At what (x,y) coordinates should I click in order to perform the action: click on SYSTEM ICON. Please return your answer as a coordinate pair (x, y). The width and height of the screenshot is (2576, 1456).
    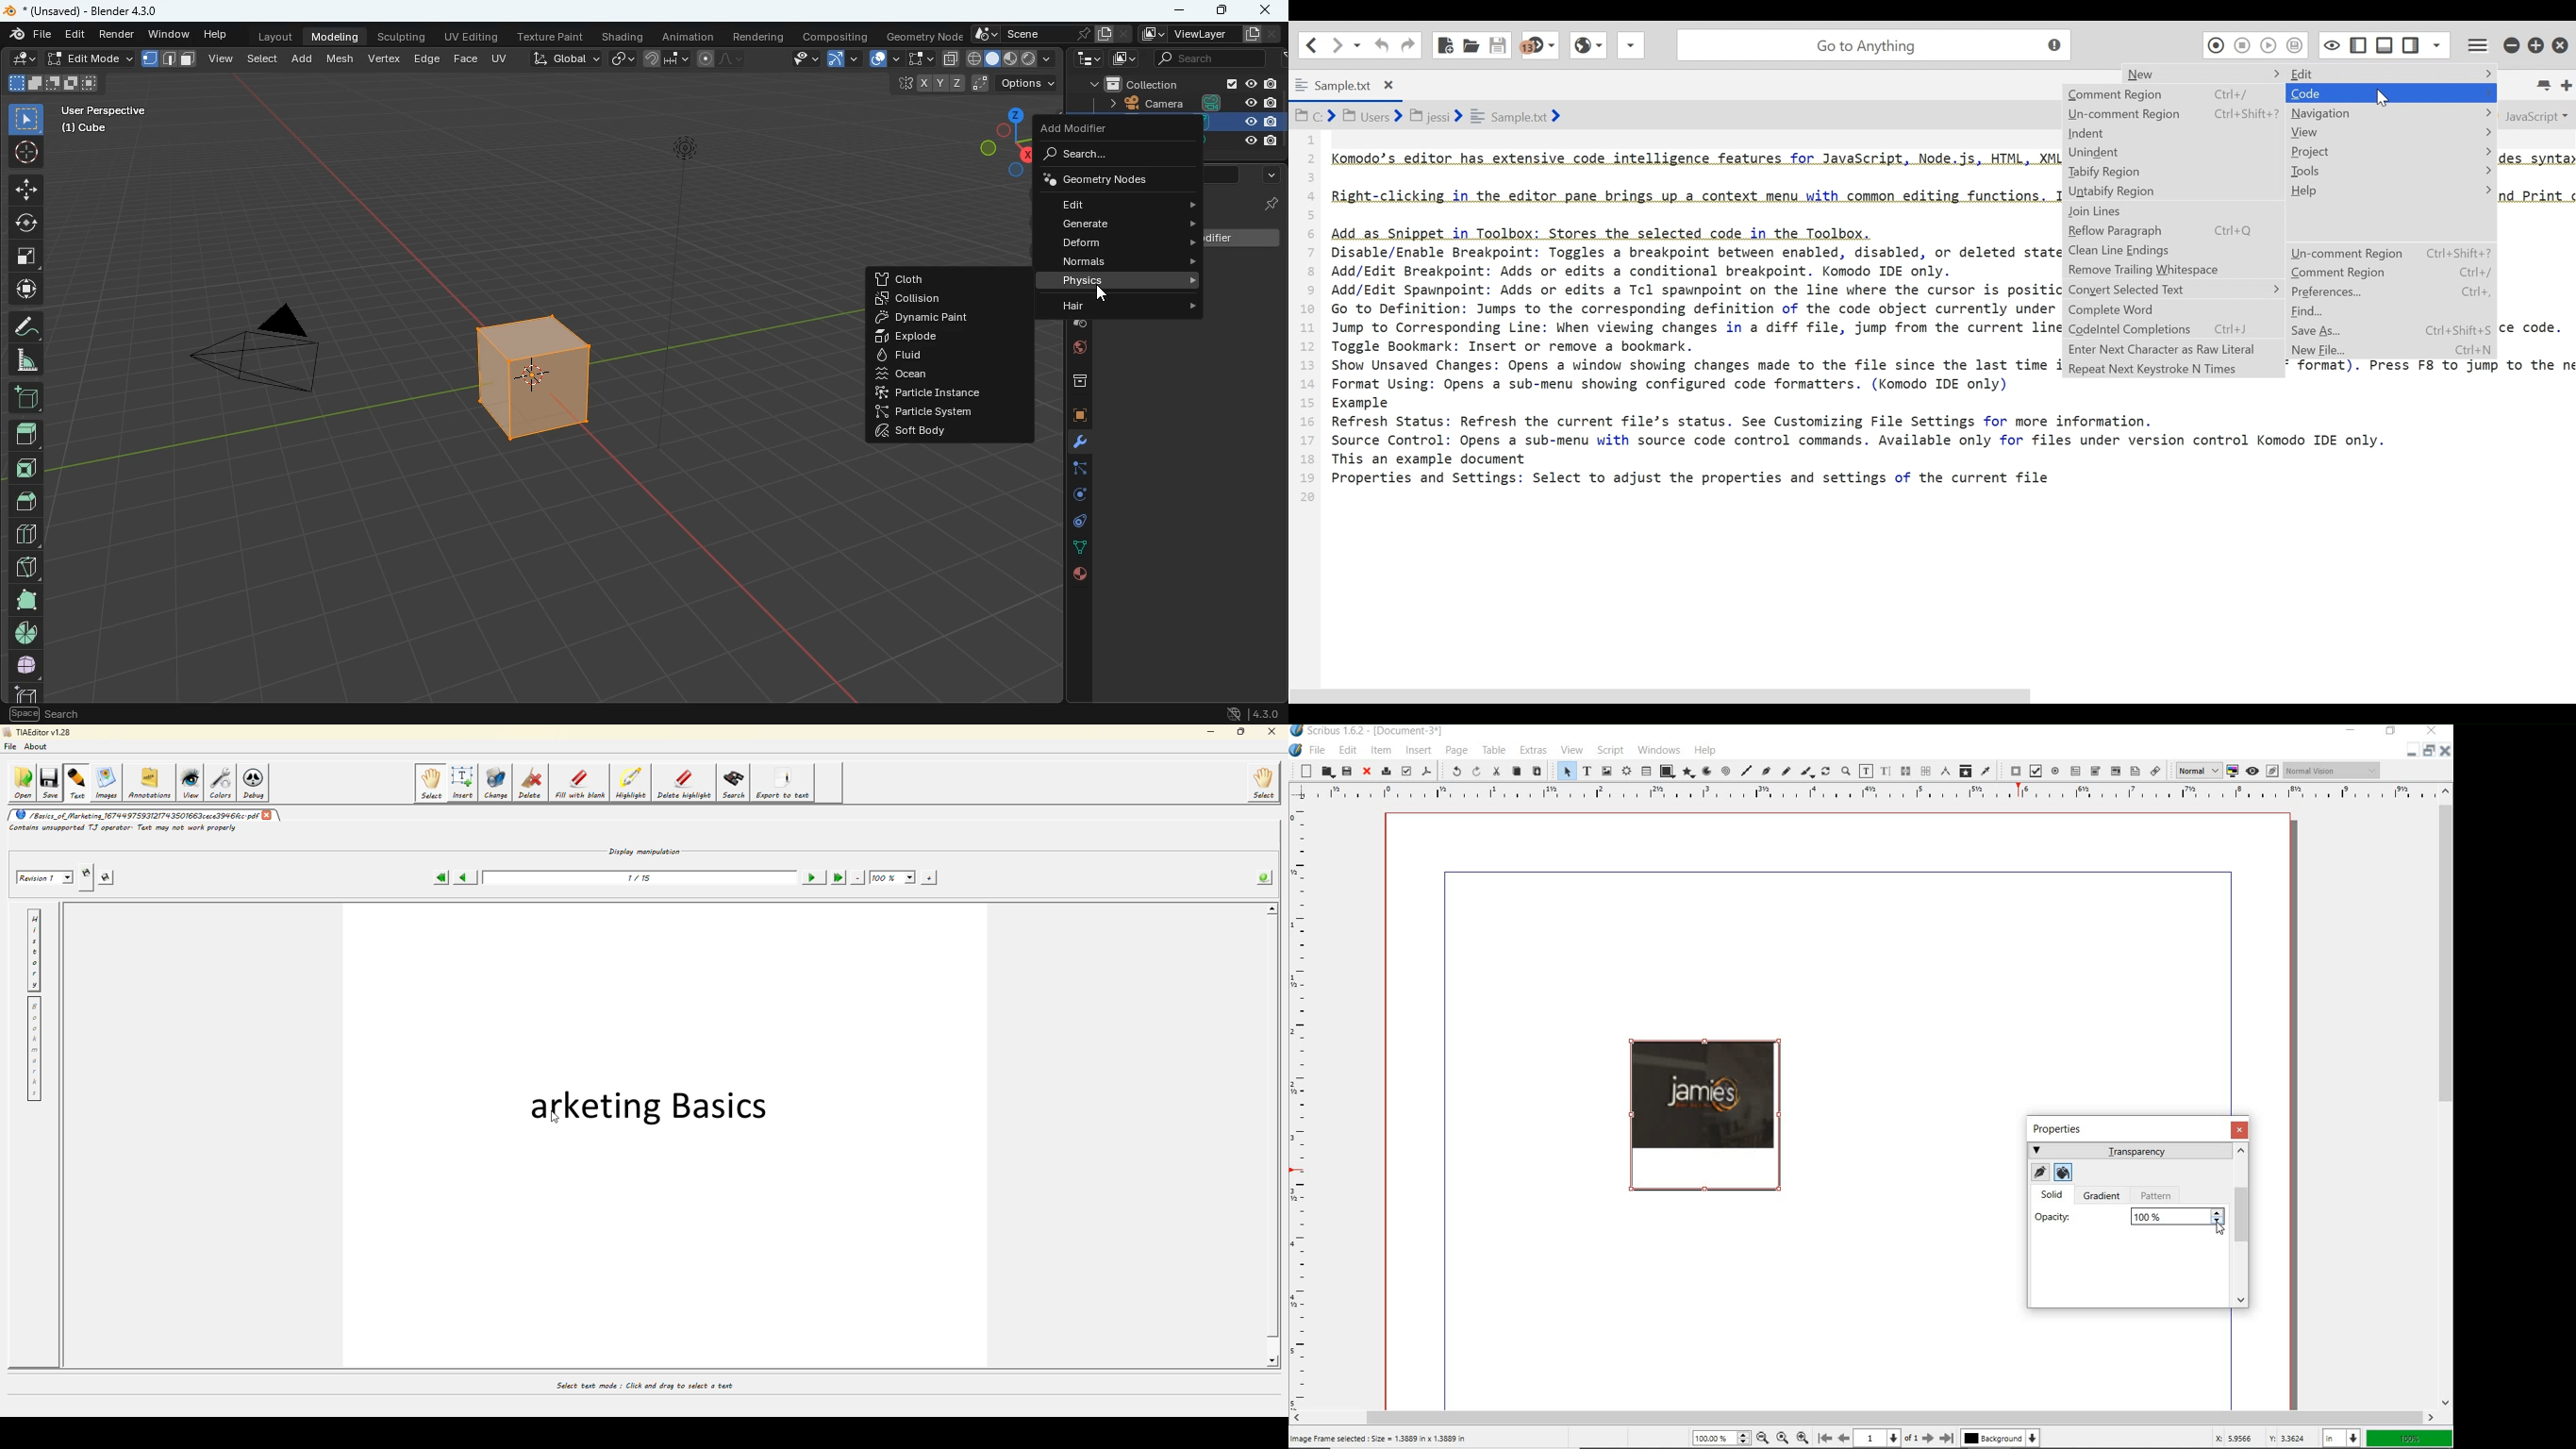
    Looking at the image, I should click on (1296, 751).